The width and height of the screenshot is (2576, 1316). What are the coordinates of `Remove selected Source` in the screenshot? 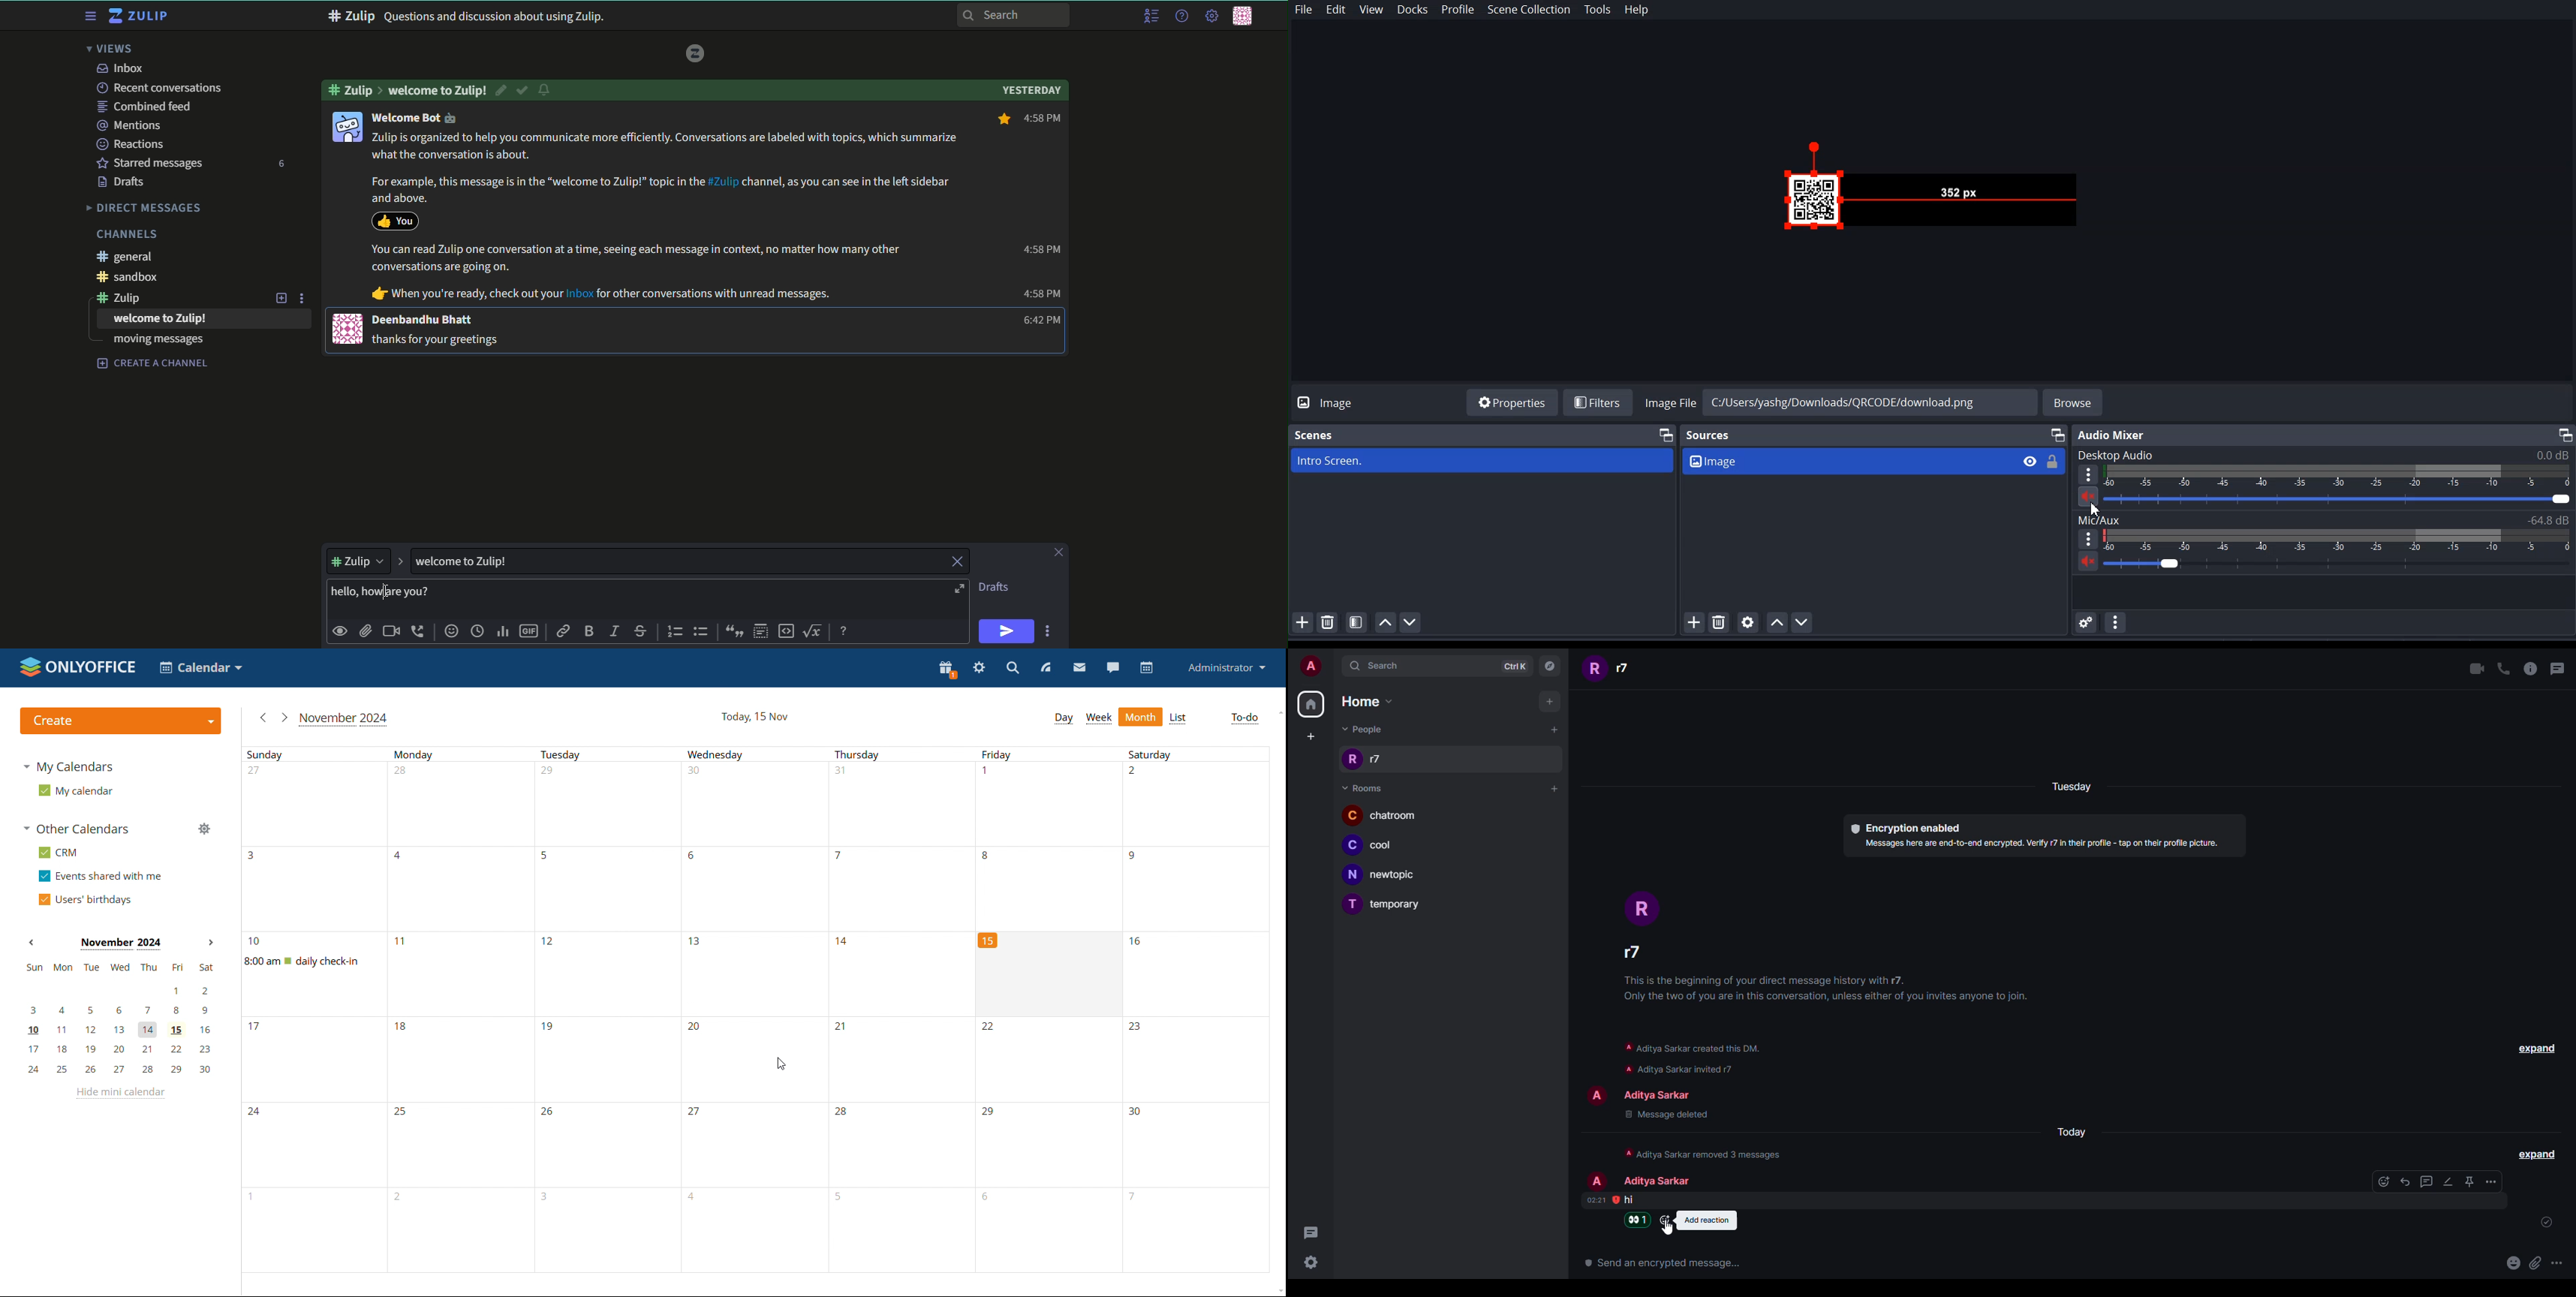 It's located at (1718, 622).